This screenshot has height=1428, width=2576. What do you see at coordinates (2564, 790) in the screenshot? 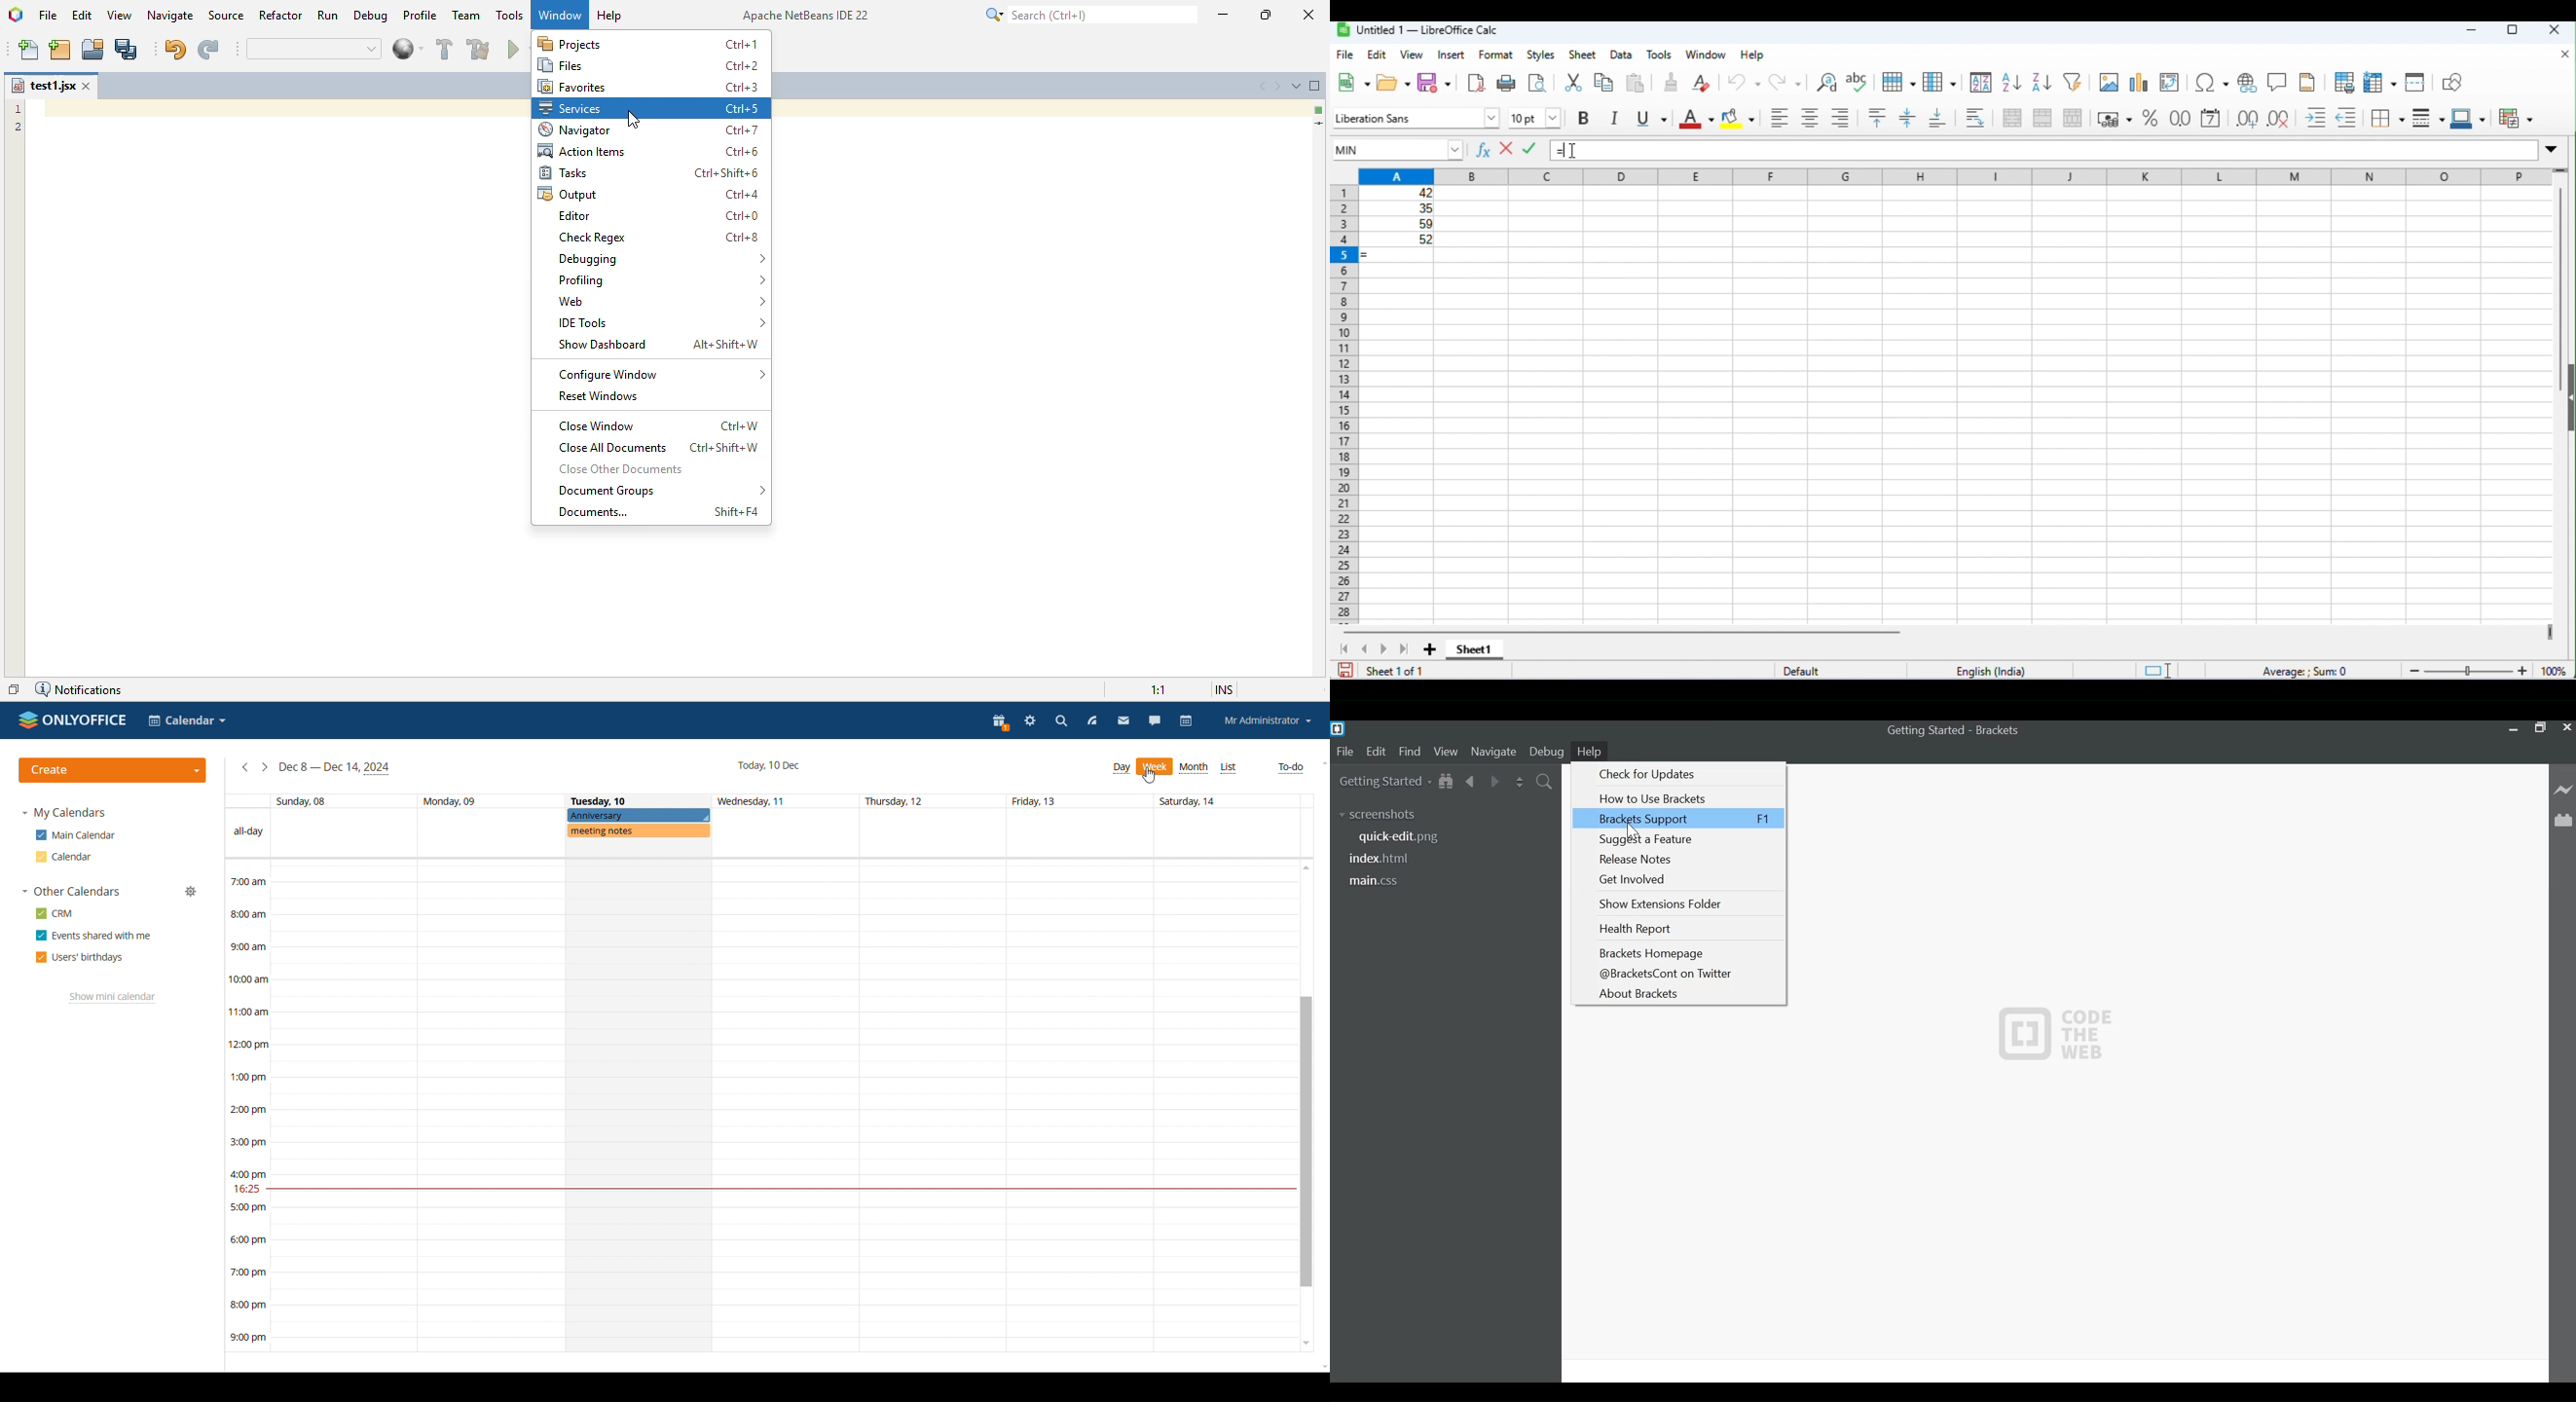
I see `Live Preview` at bounding box center [2564, 790].